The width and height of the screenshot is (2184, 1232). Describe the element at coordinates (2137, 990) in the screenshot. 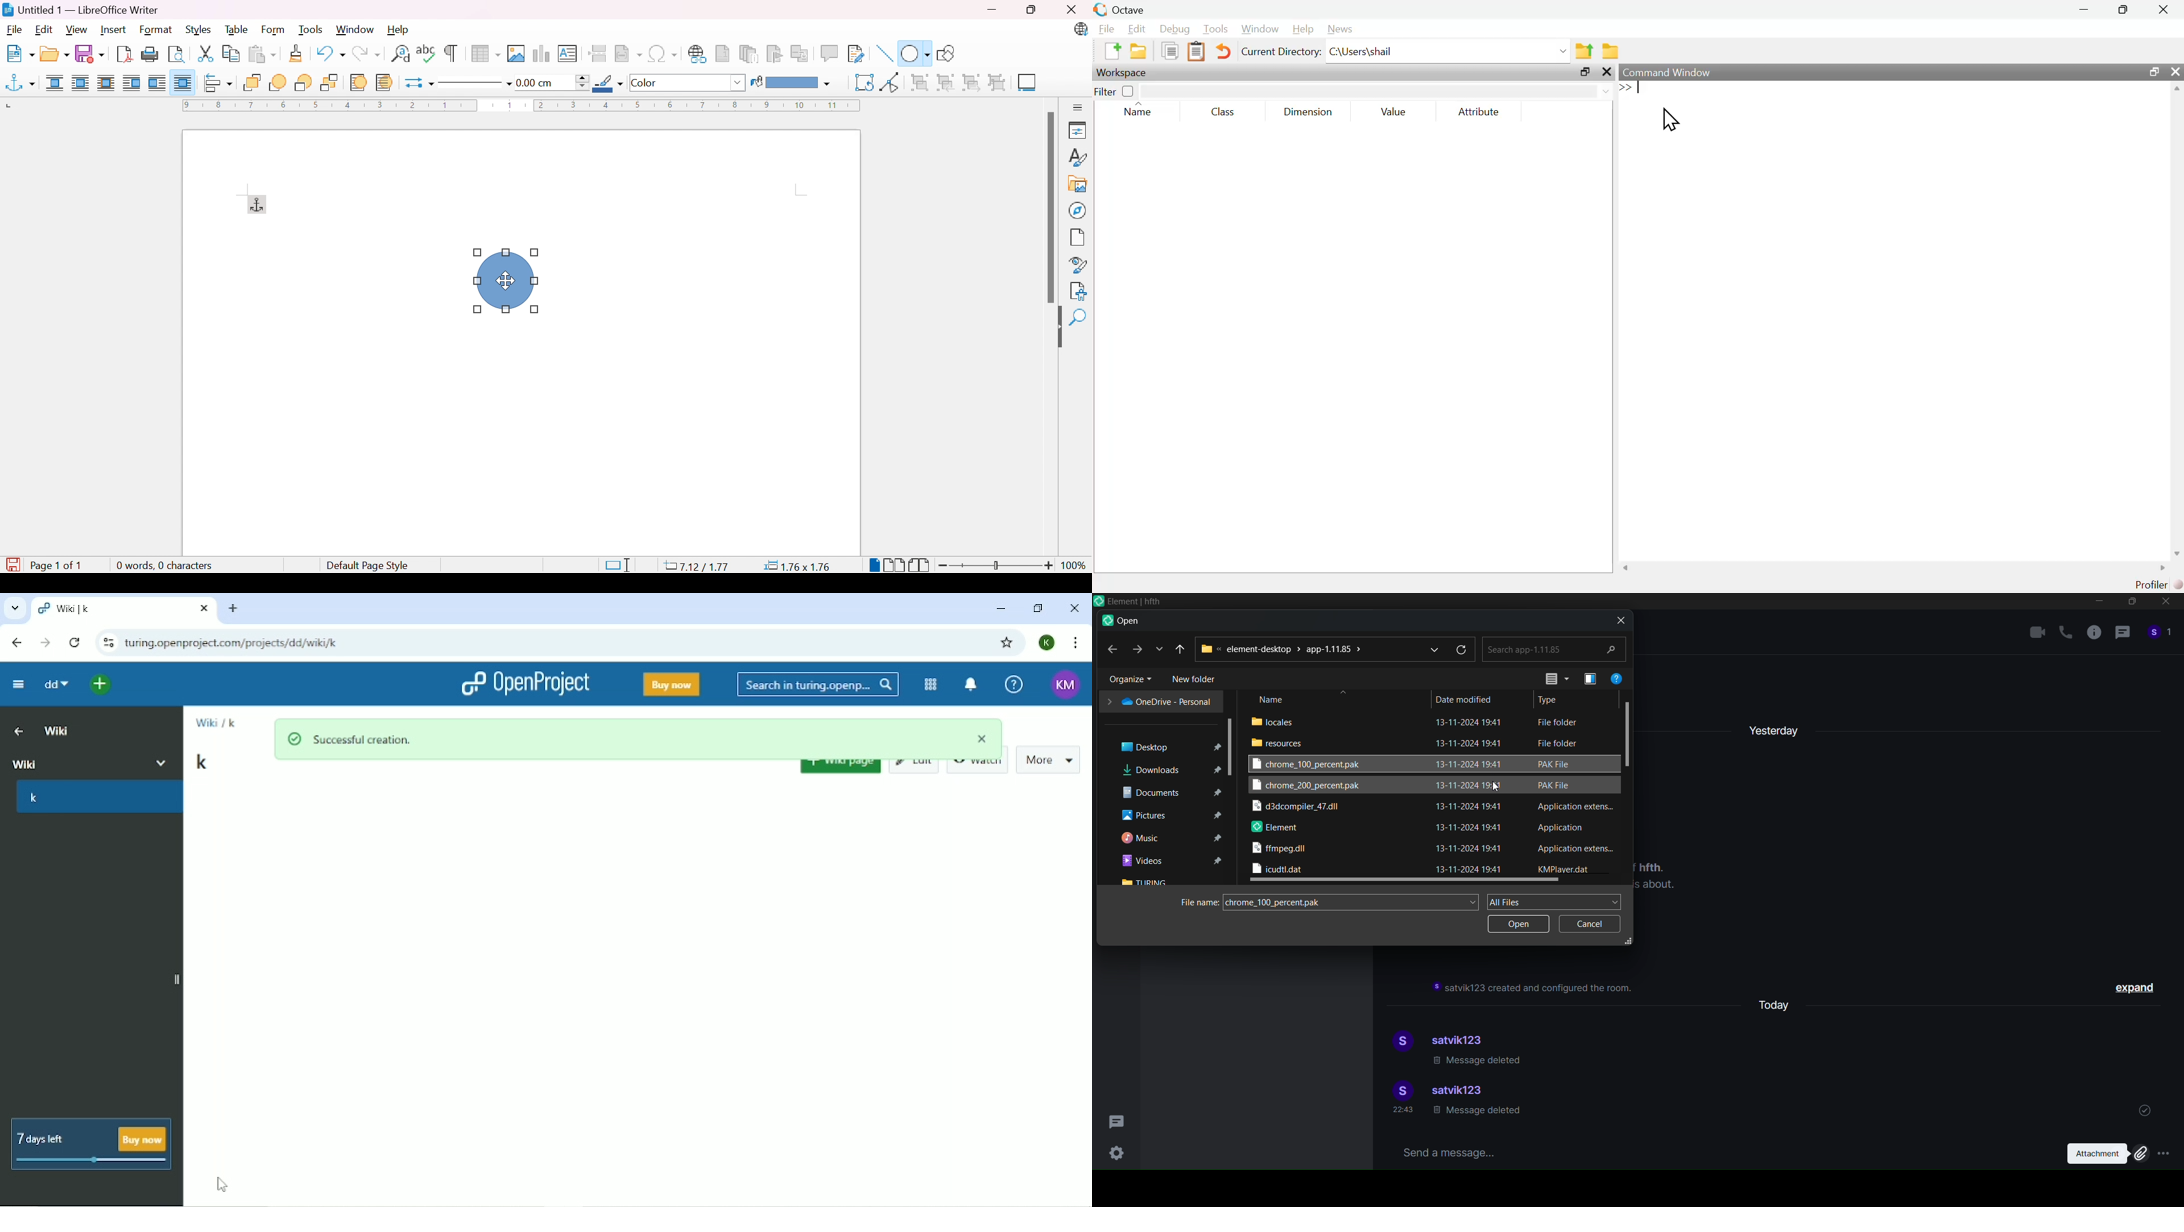

I see `expand` at that location.